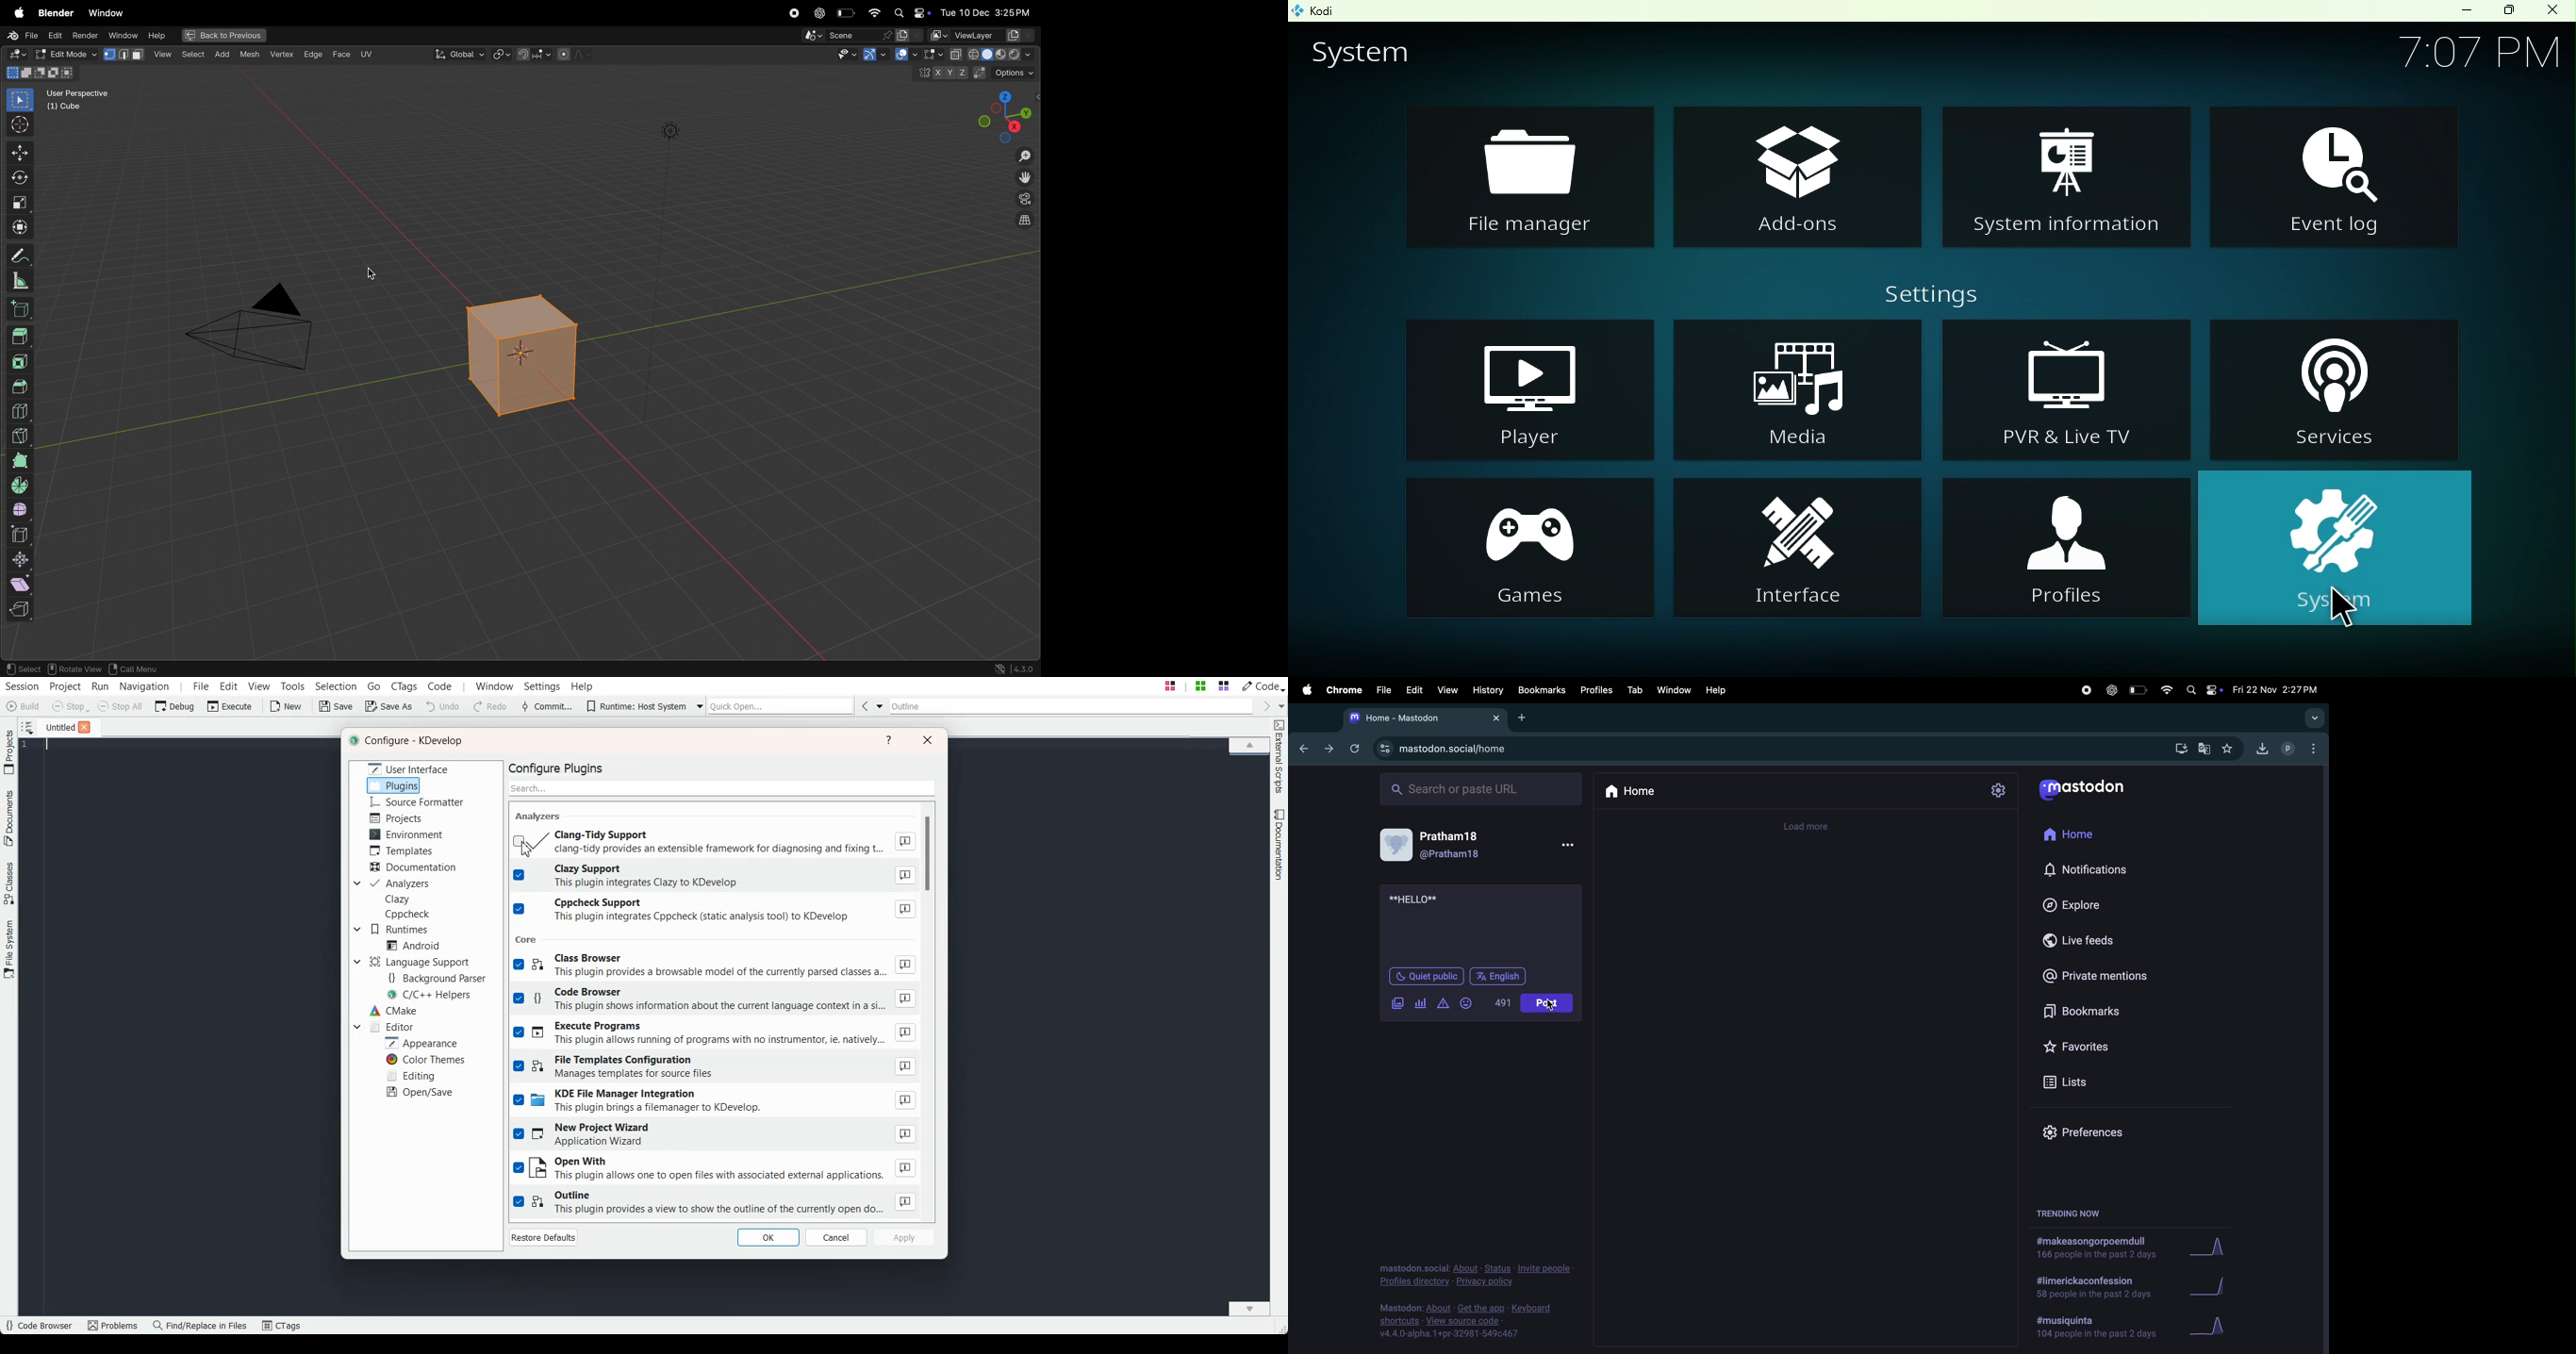 The width and height of the screenshot is (2576, 1372). Describe the element at coordinates (1524, 389) in the screenshot. I see `Player` at that location.